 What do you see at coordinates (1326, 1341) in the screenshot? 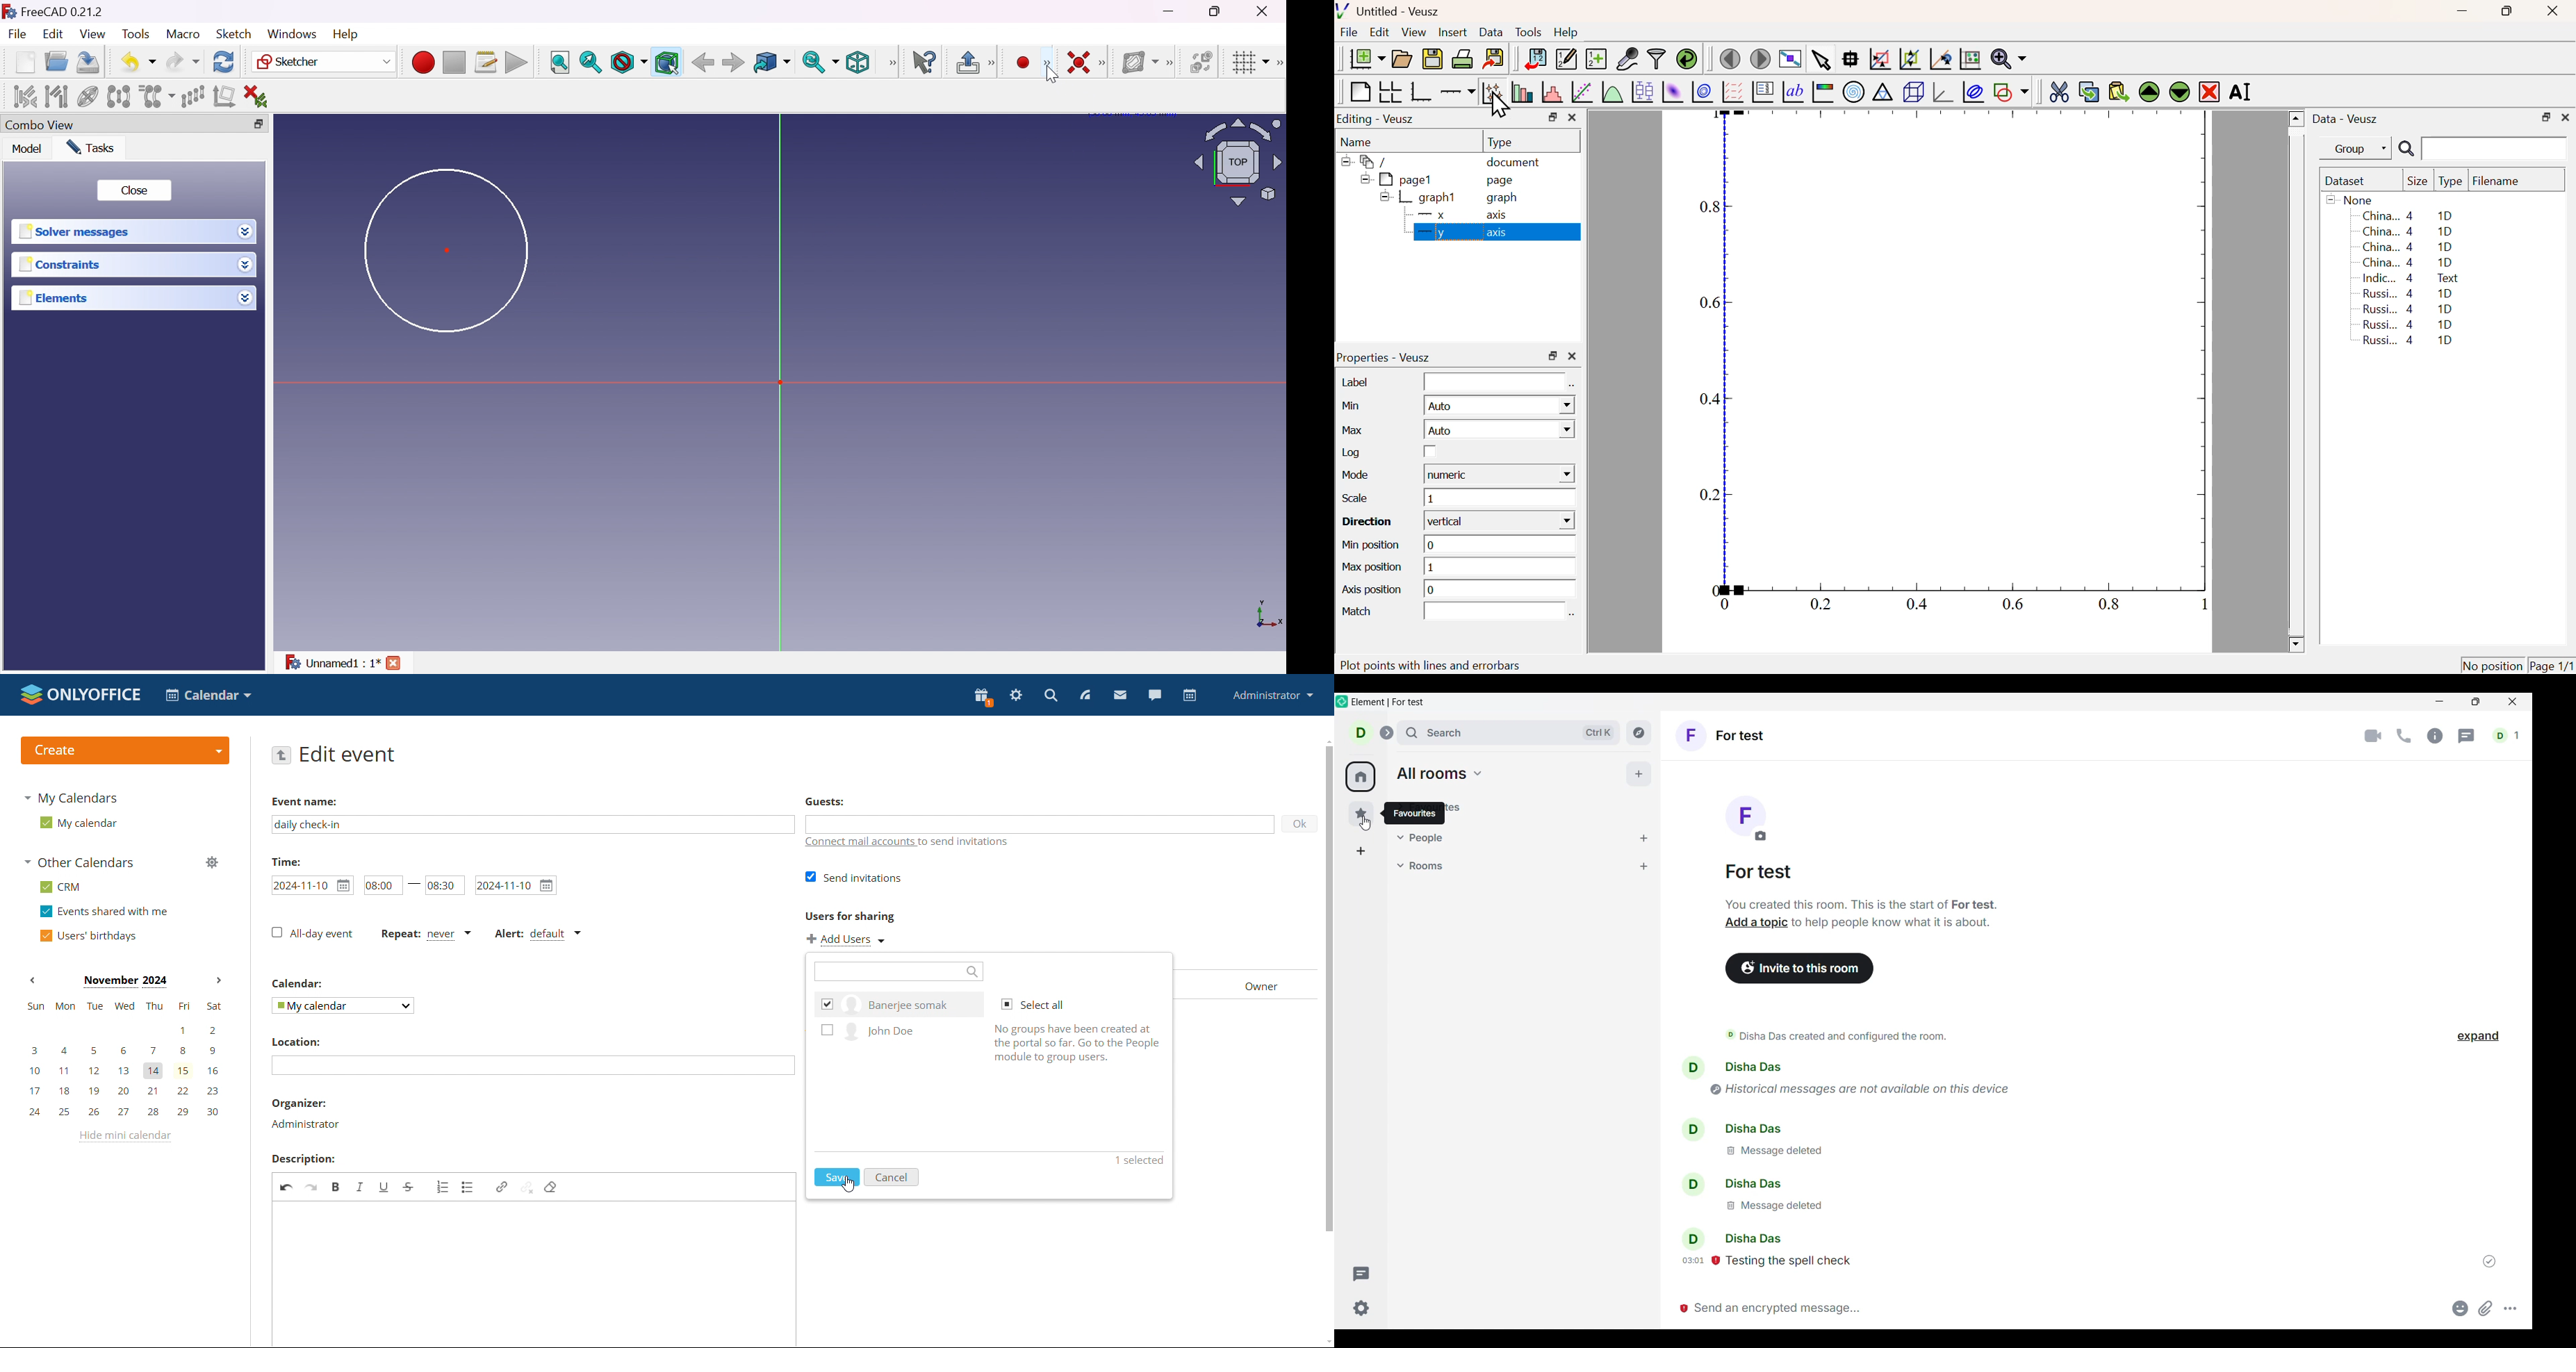
I see `scroll down` at bounding box center [1326, 1341].